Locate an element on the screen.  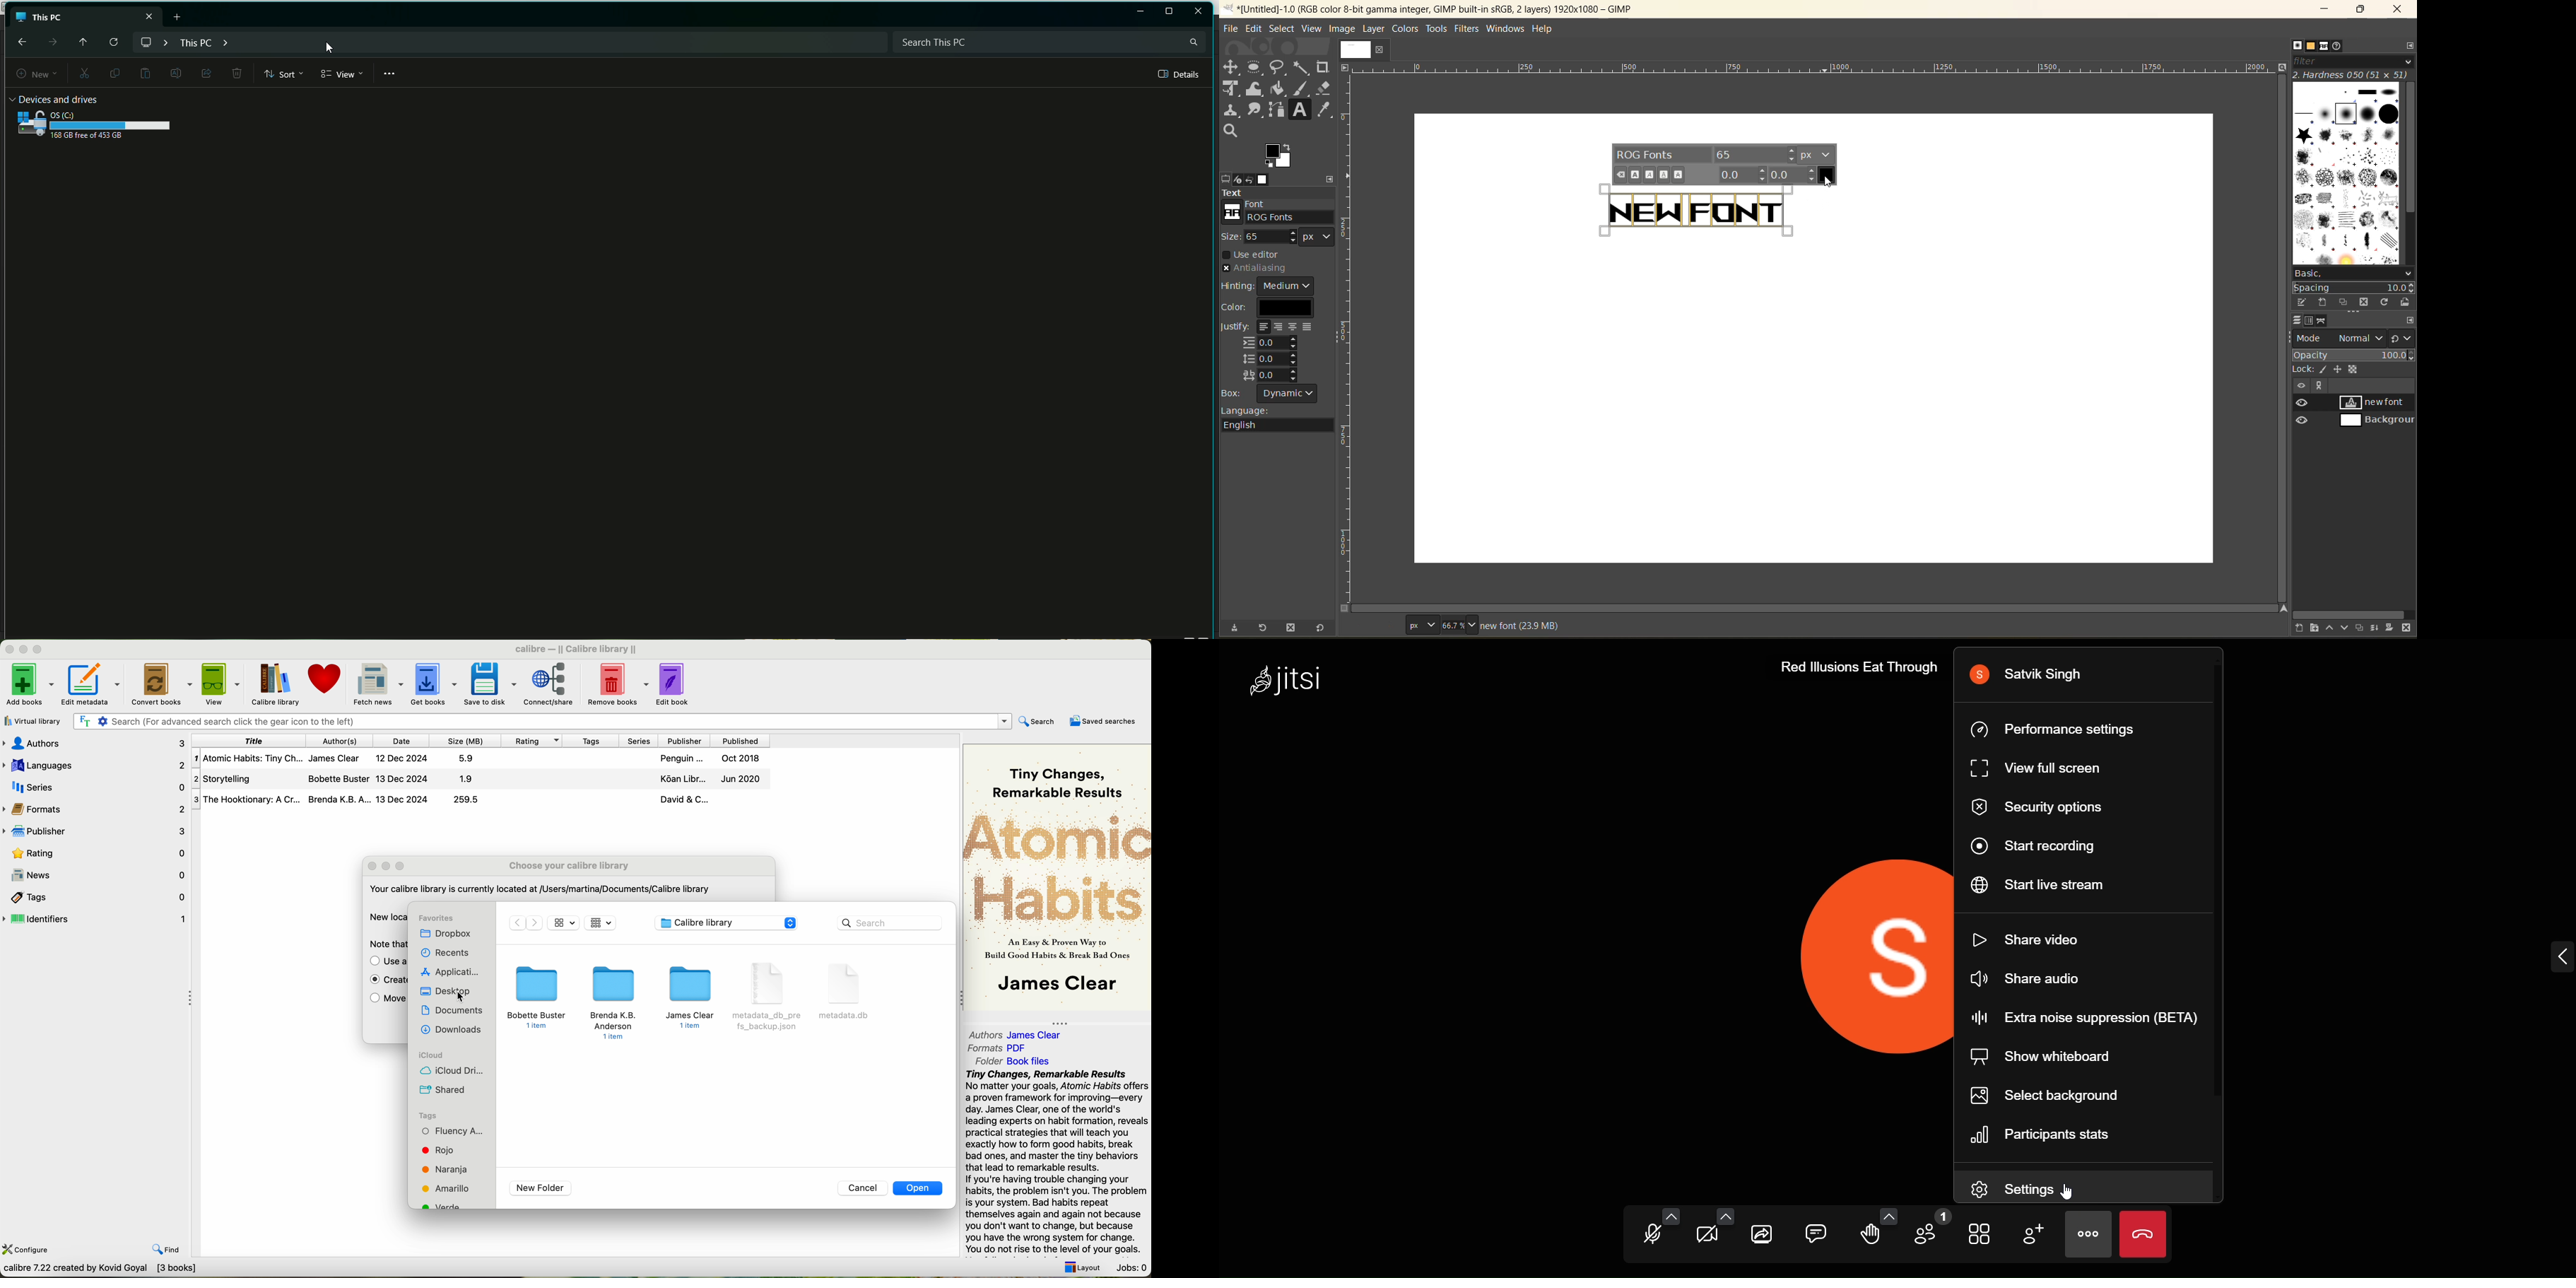
restore tool preset is located at coordinates (1264, 628).